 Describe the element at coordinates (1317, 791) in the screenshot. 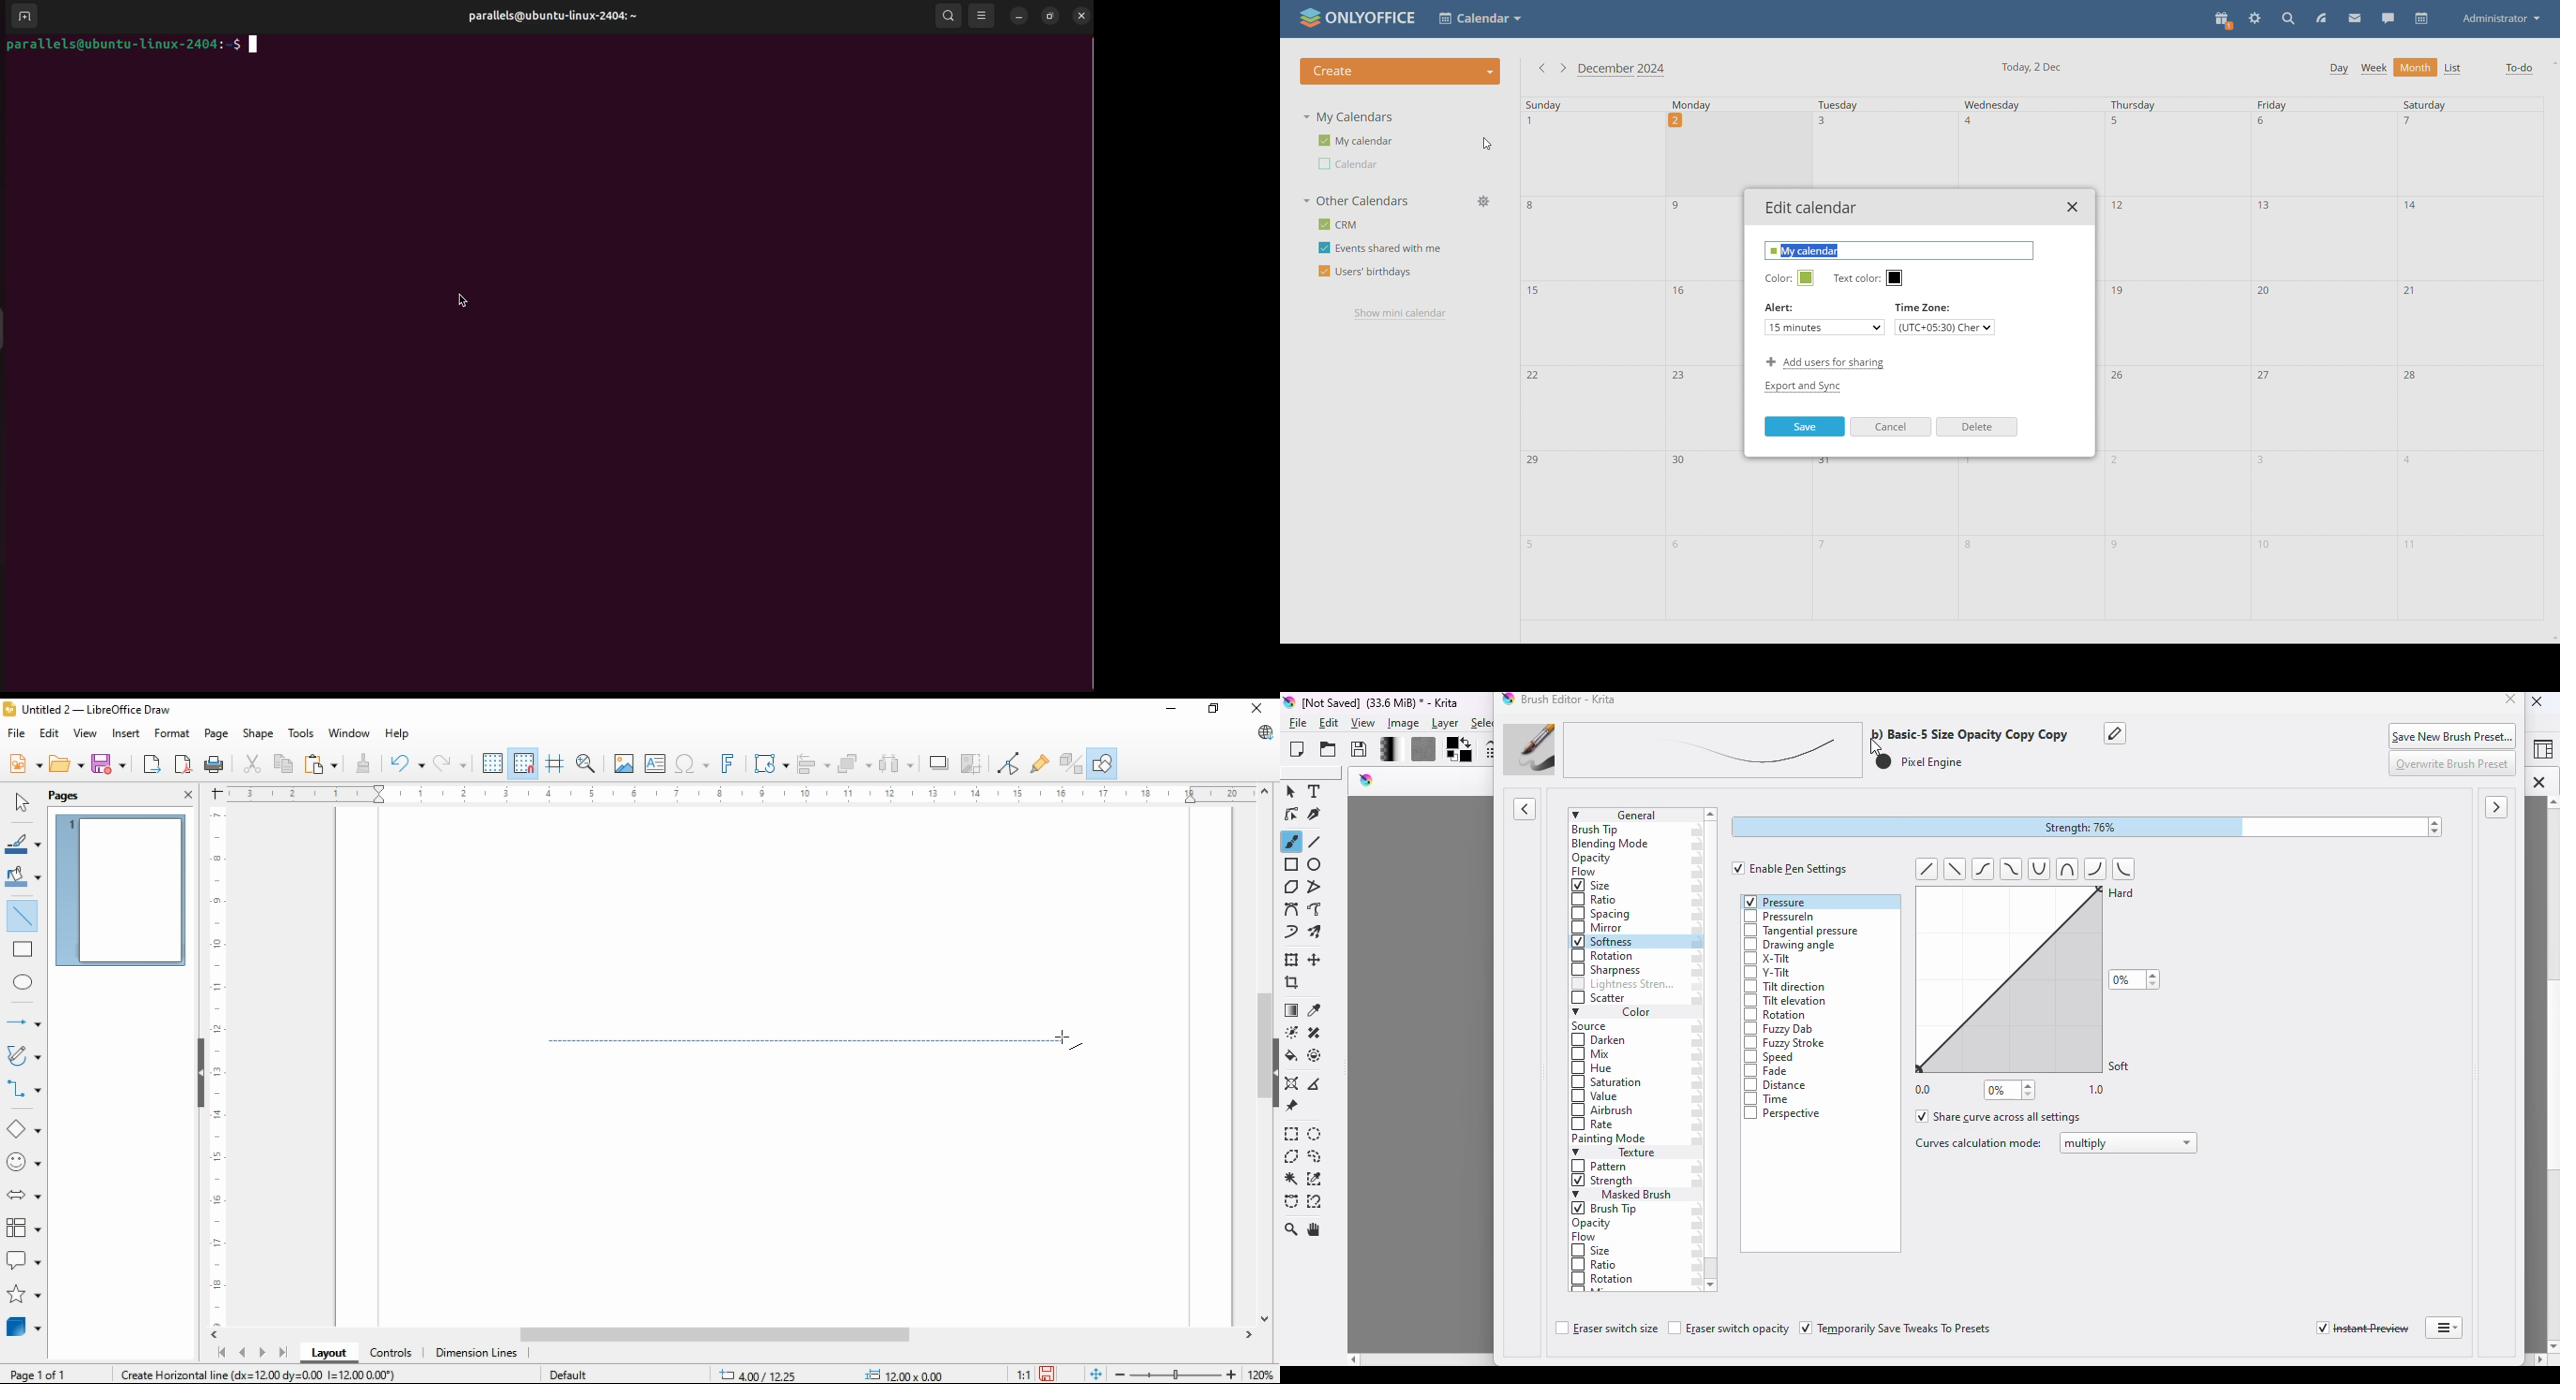

I see `text tool` at that location.